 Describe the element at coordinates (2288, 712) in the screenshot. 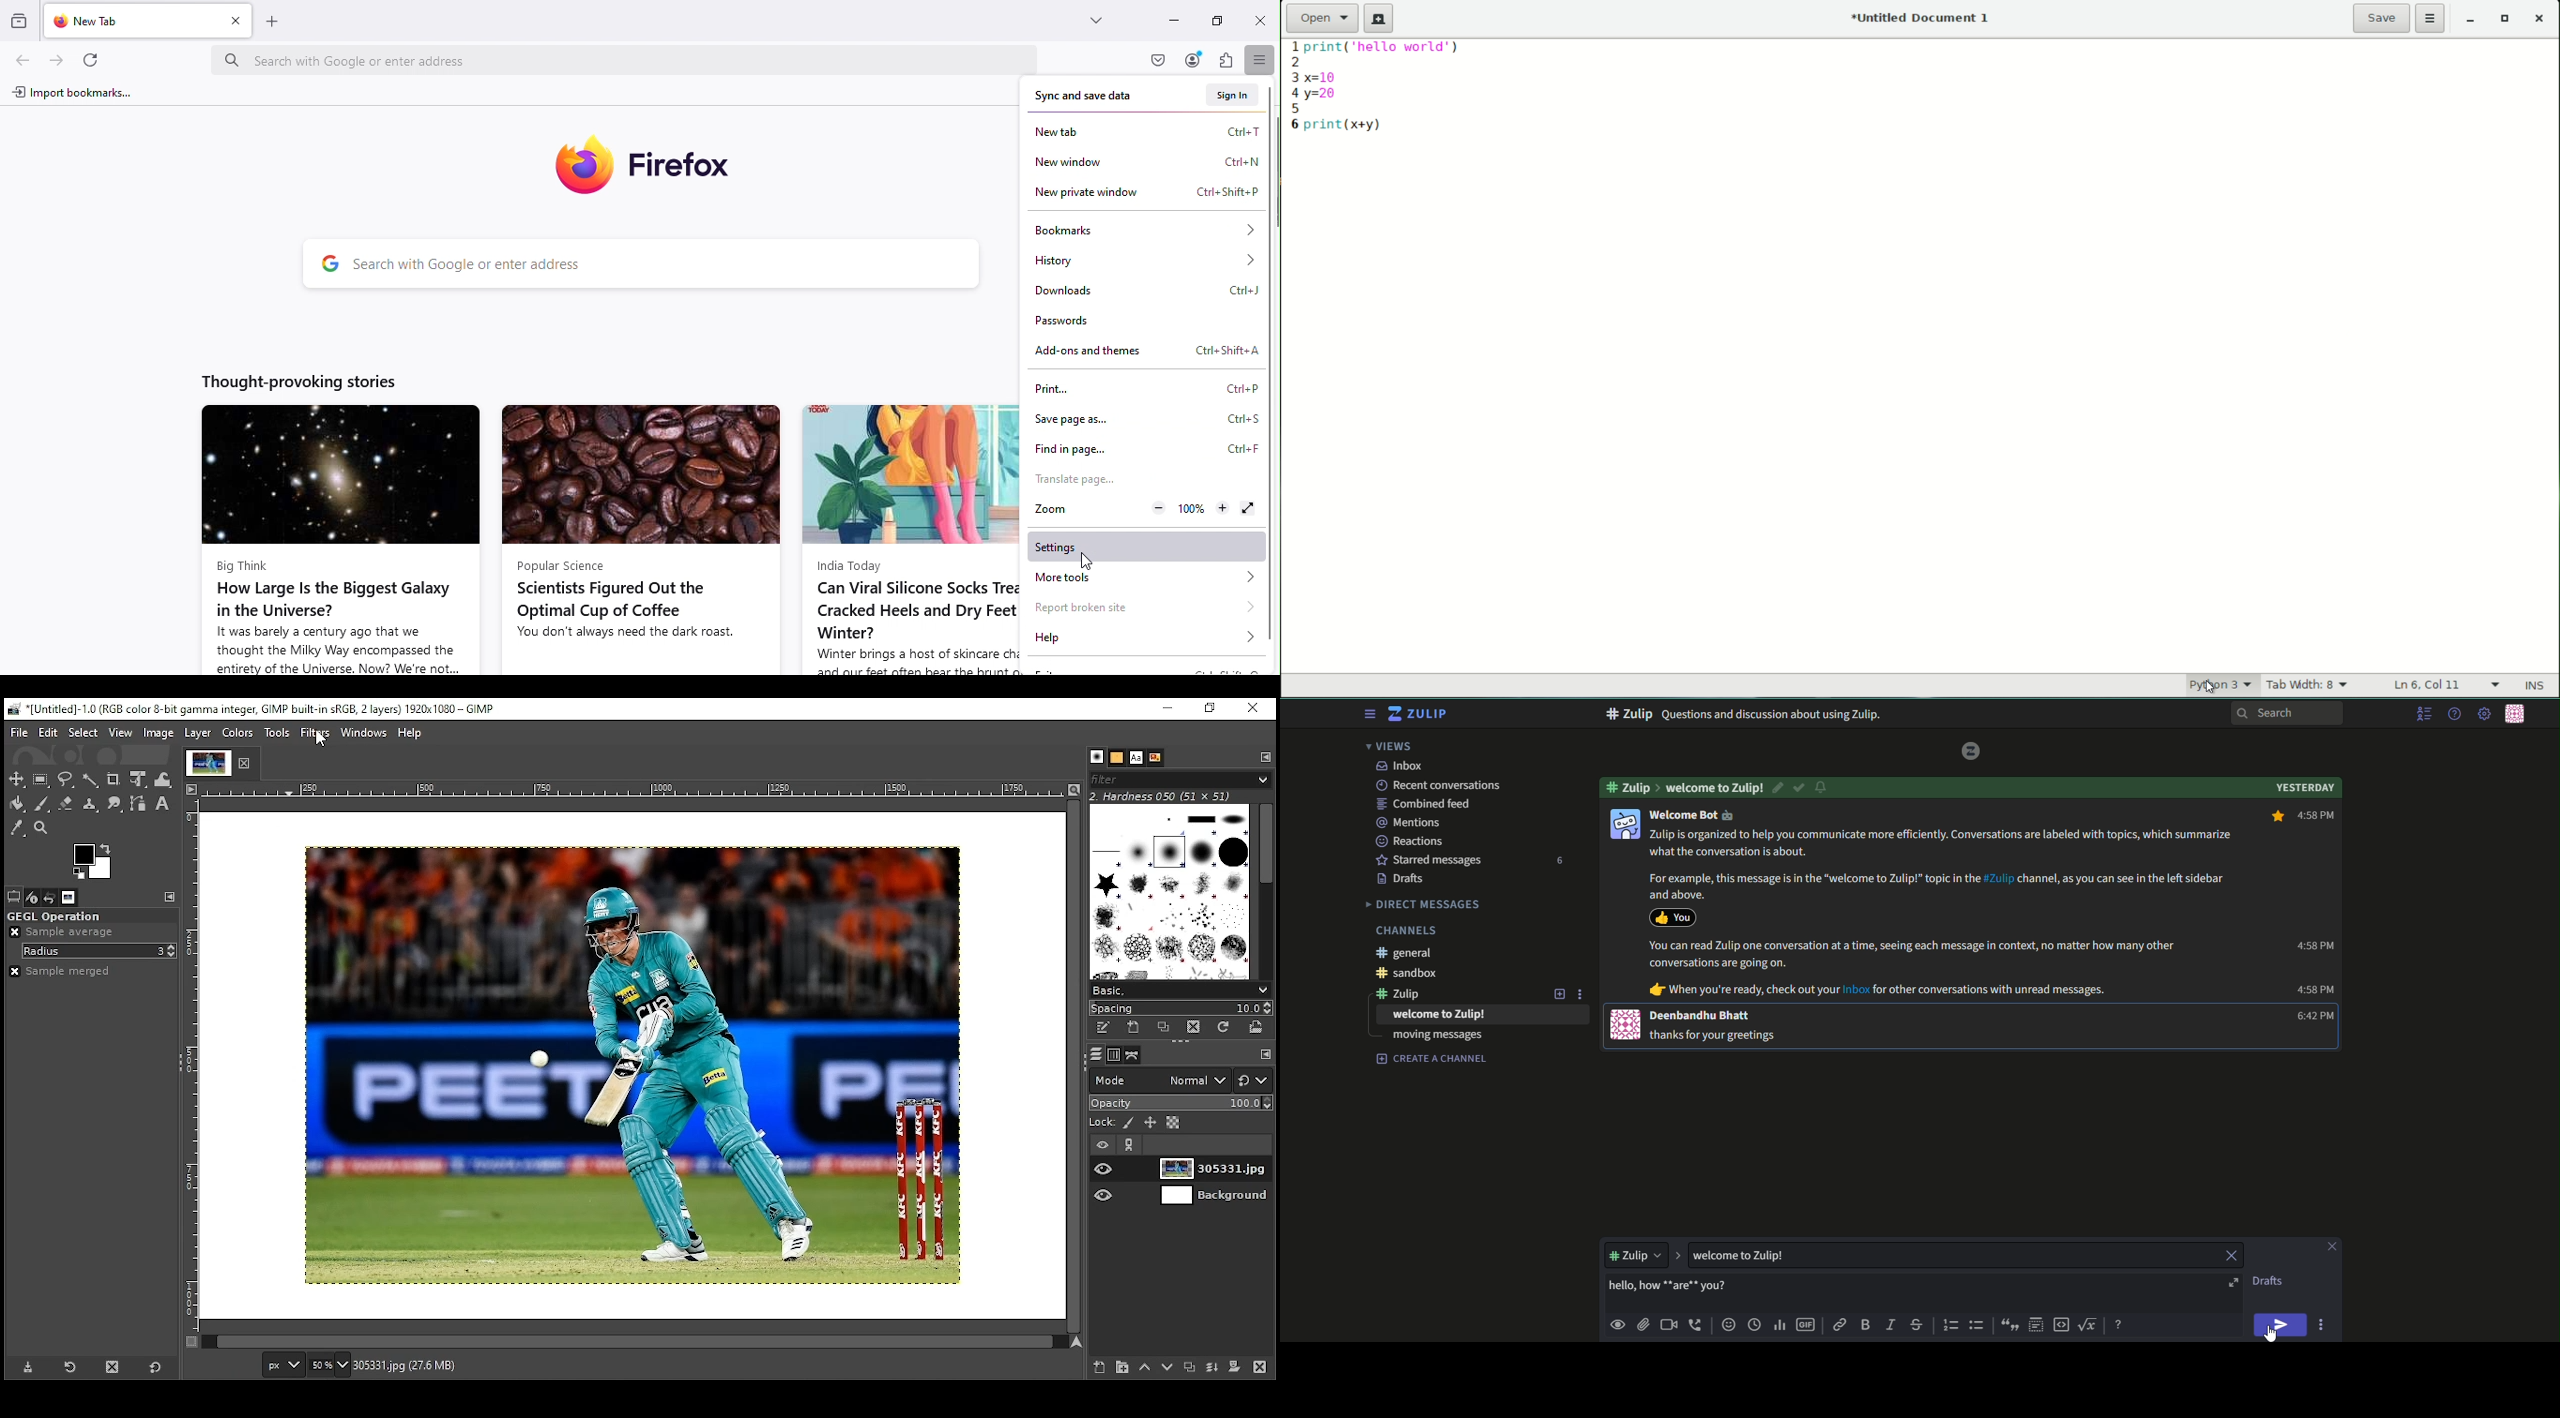

I see `search bar` at that location.